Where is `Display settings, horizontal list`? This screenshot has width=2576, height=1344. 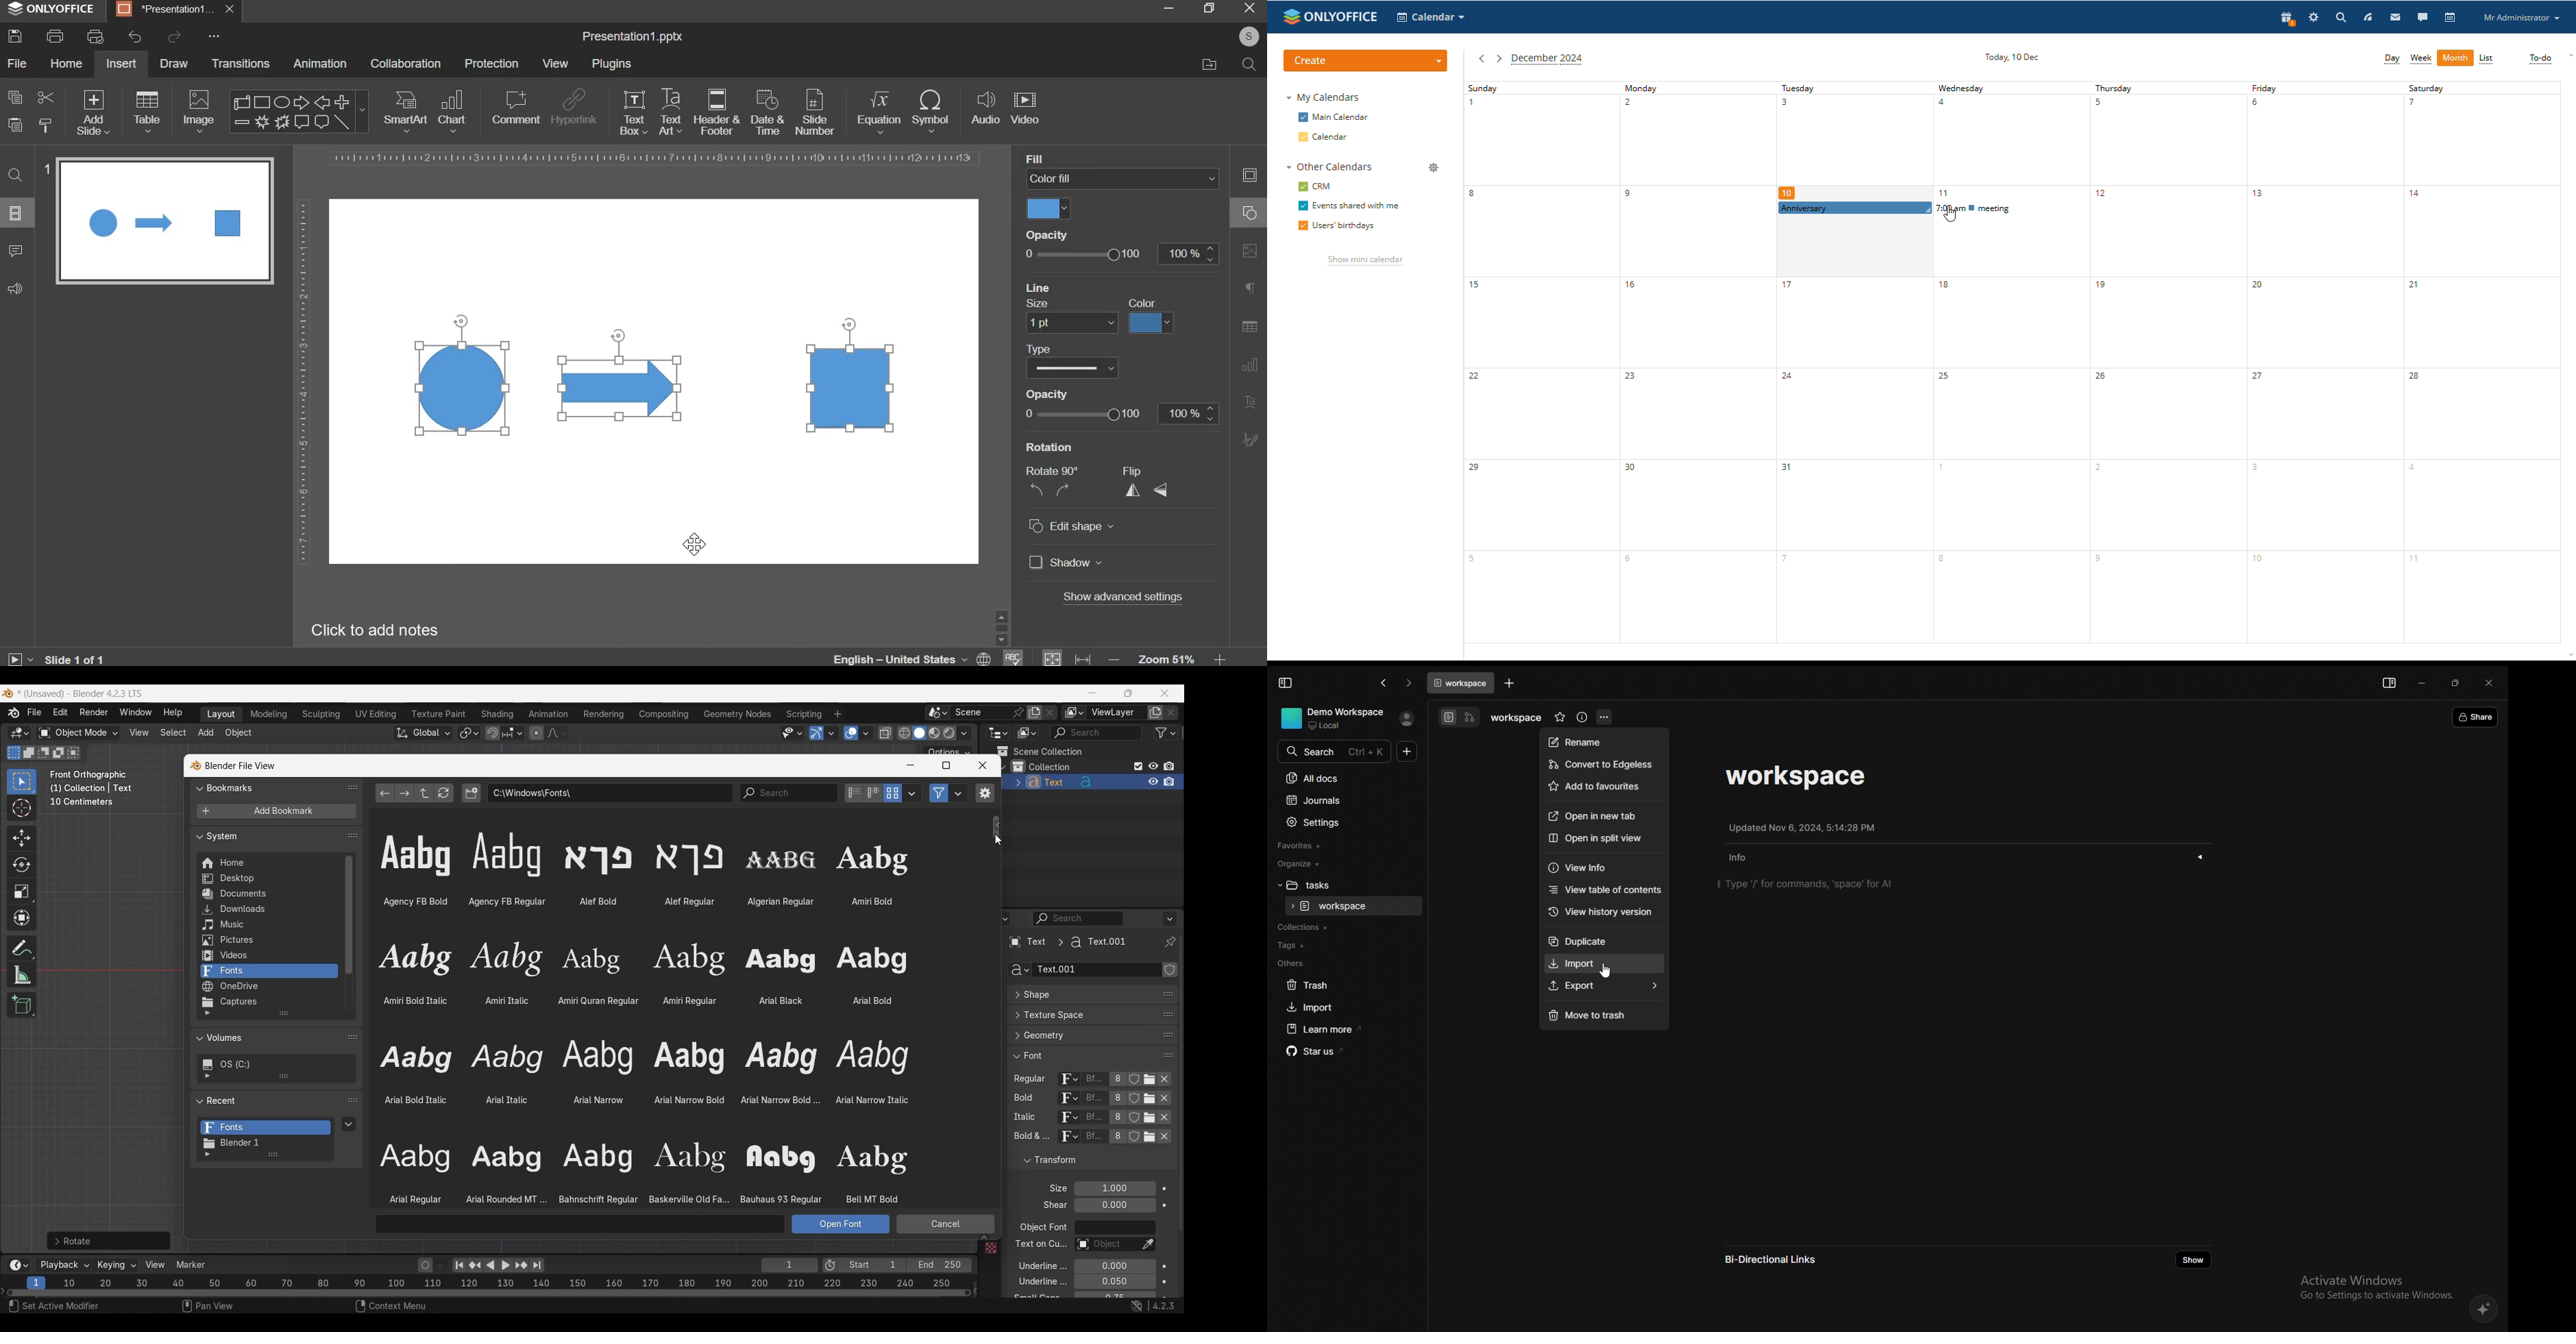 Display settings, horizontal list is located at coordinates (873, 793).